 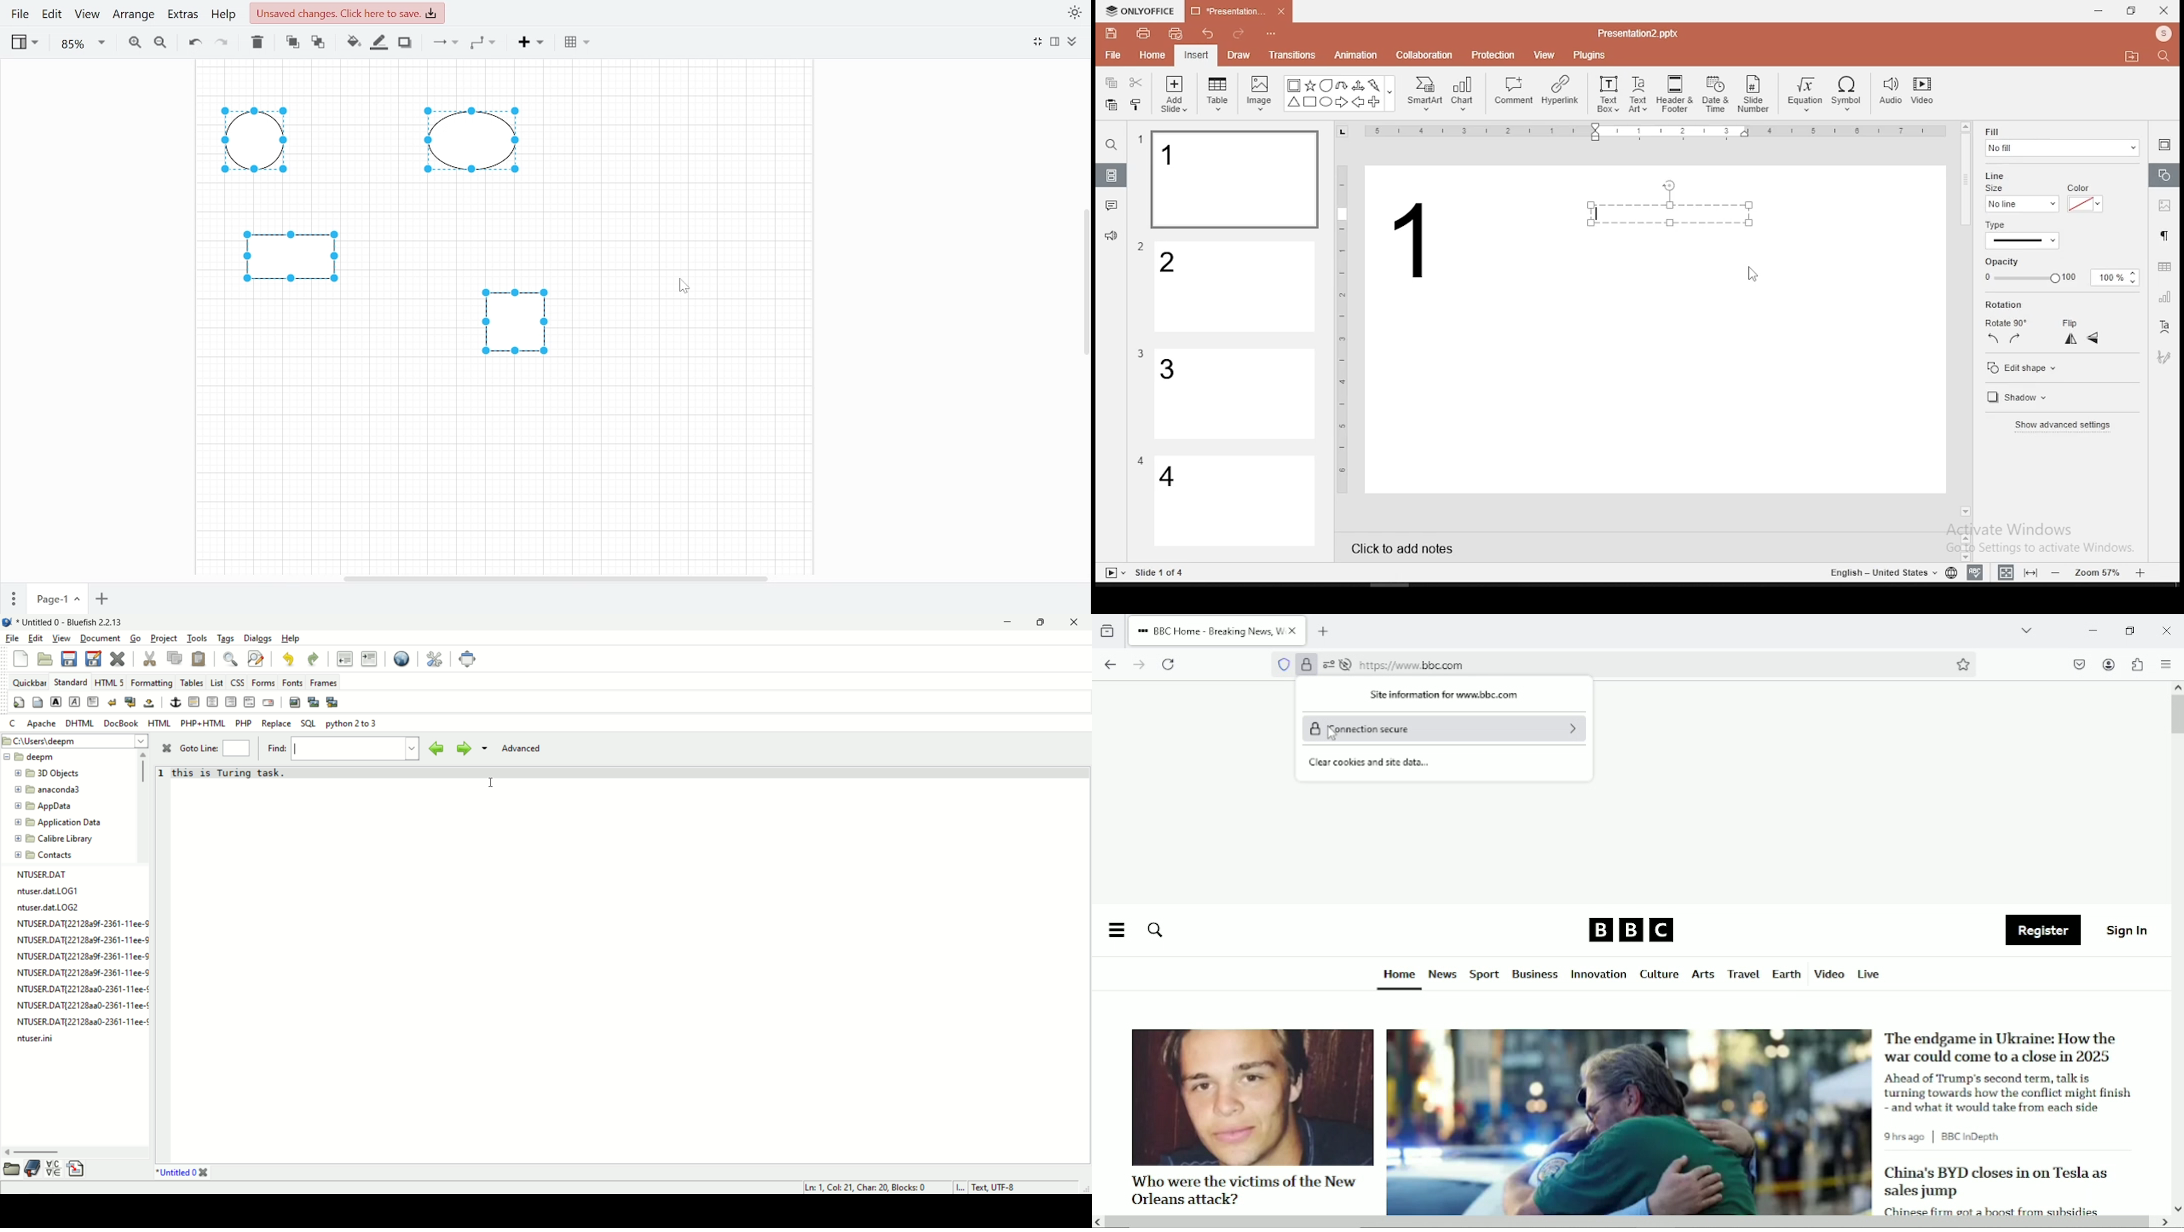 I want to click on , so click(x=1161, y=573).